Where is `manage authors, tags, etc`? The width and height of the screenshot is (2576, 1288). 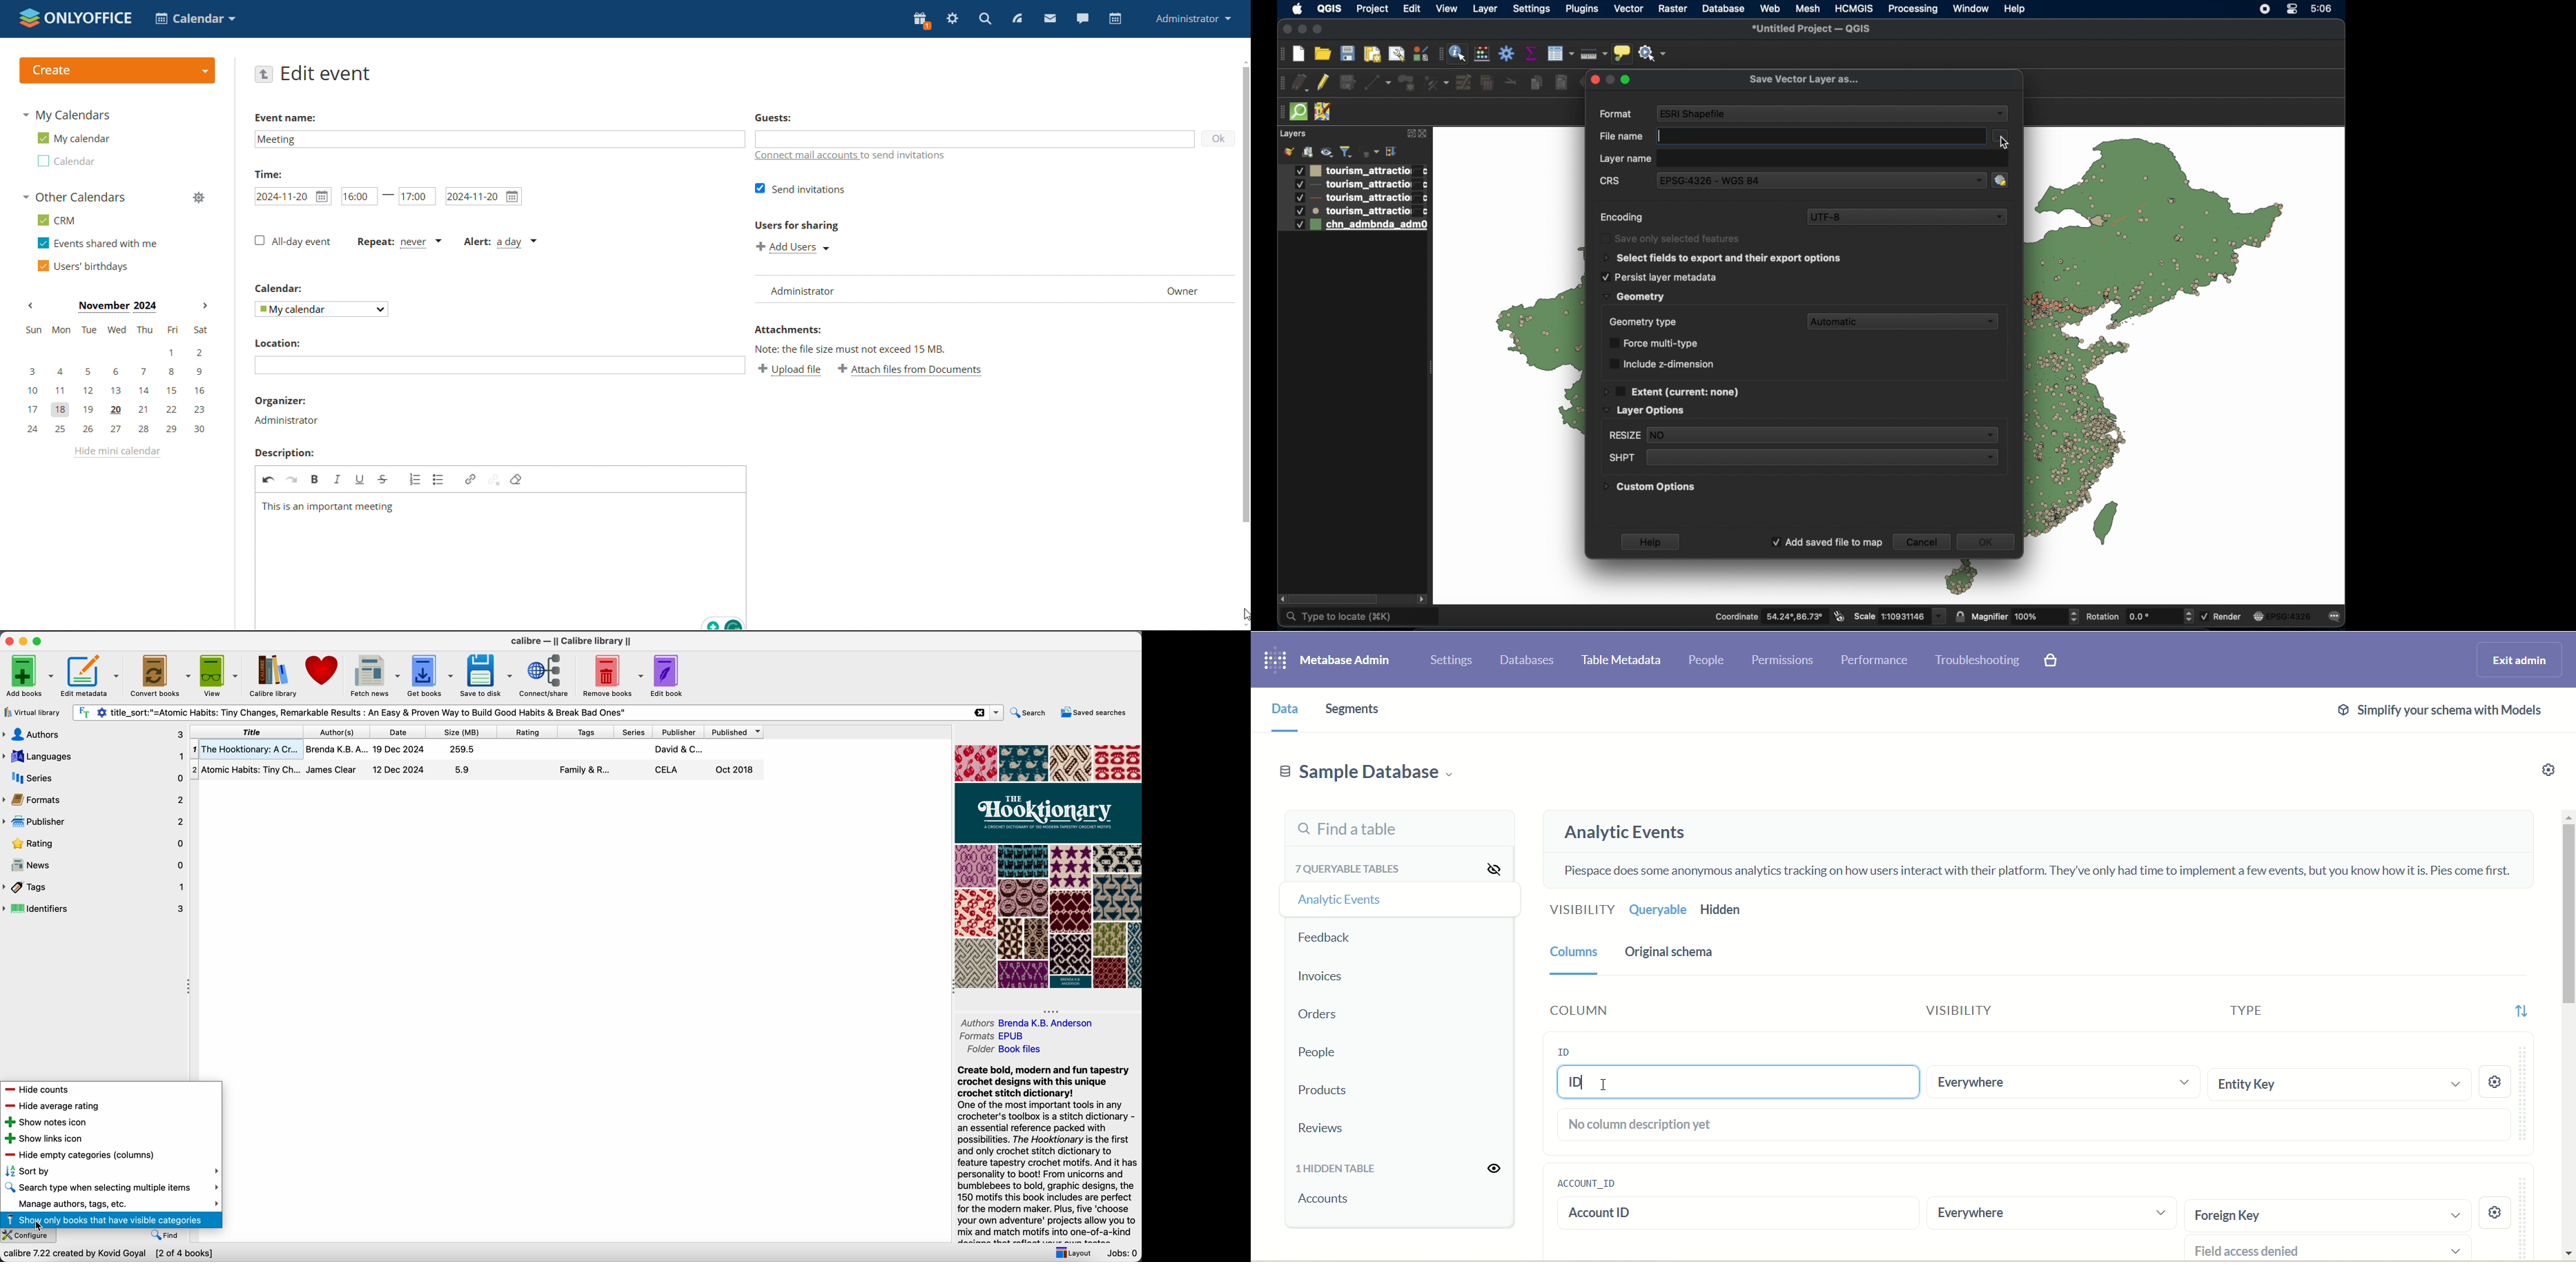 manage authors, tags, etc is located at coordinates (110, 1204).